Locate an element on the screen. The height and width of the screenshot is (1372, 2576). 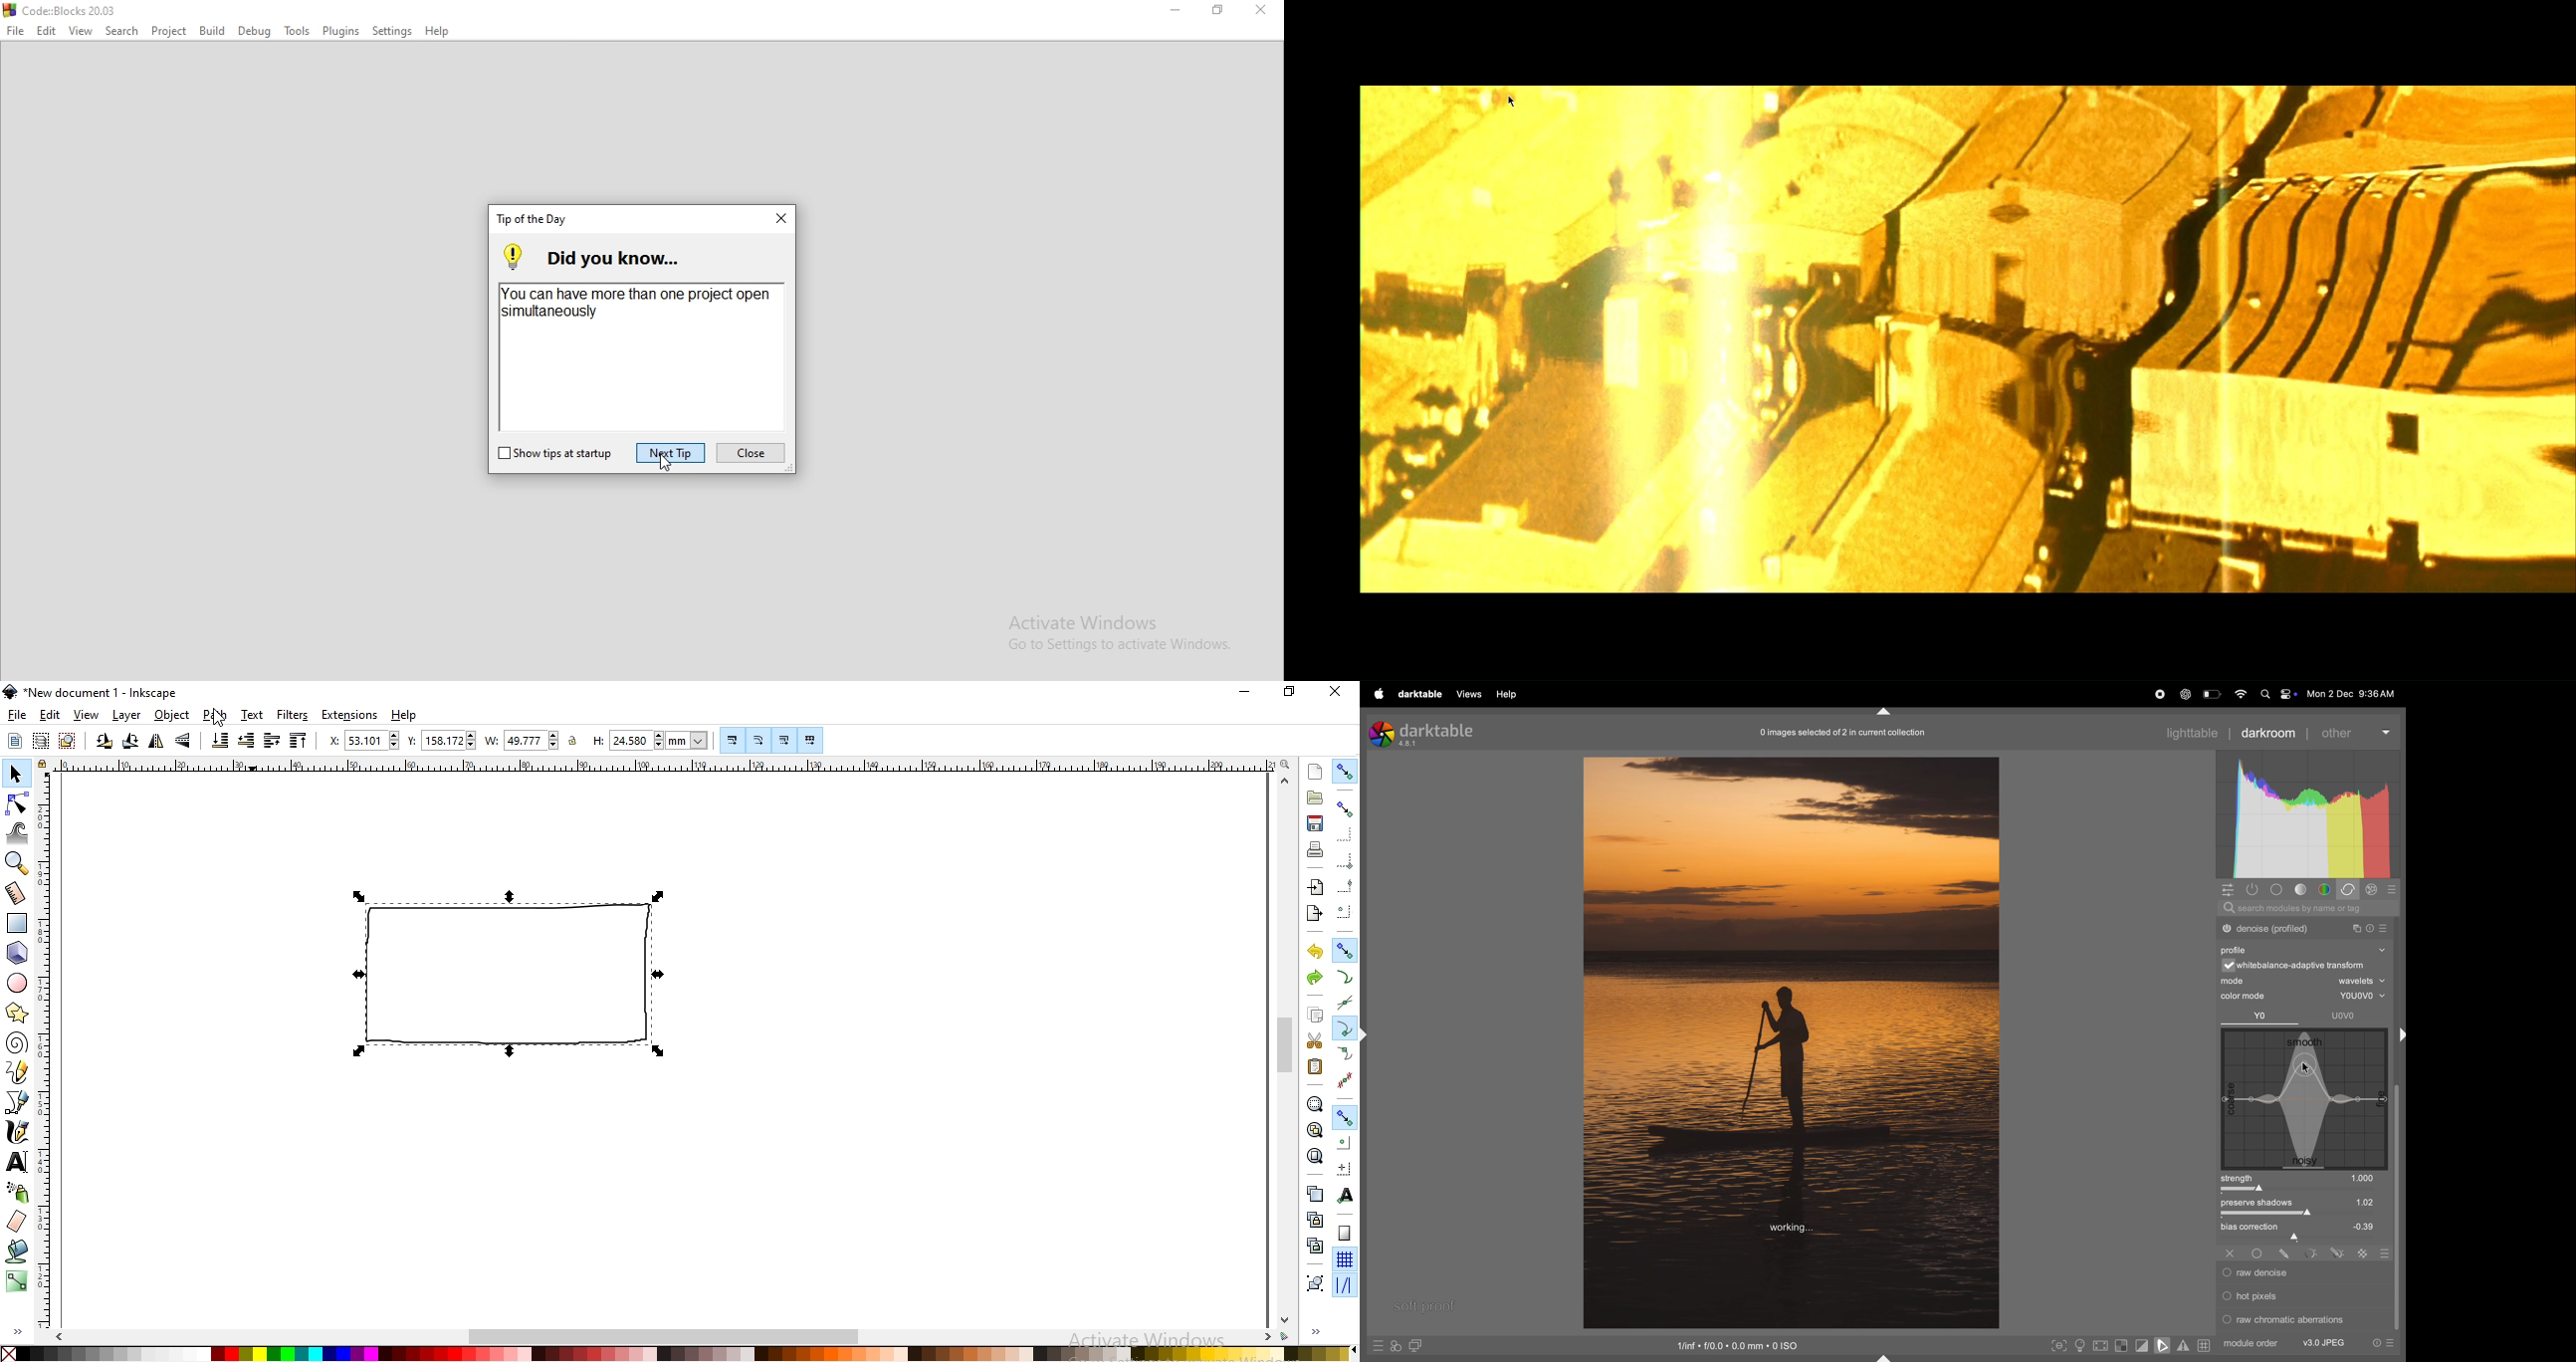
chatgpt is located at coordinates (2185, 695).